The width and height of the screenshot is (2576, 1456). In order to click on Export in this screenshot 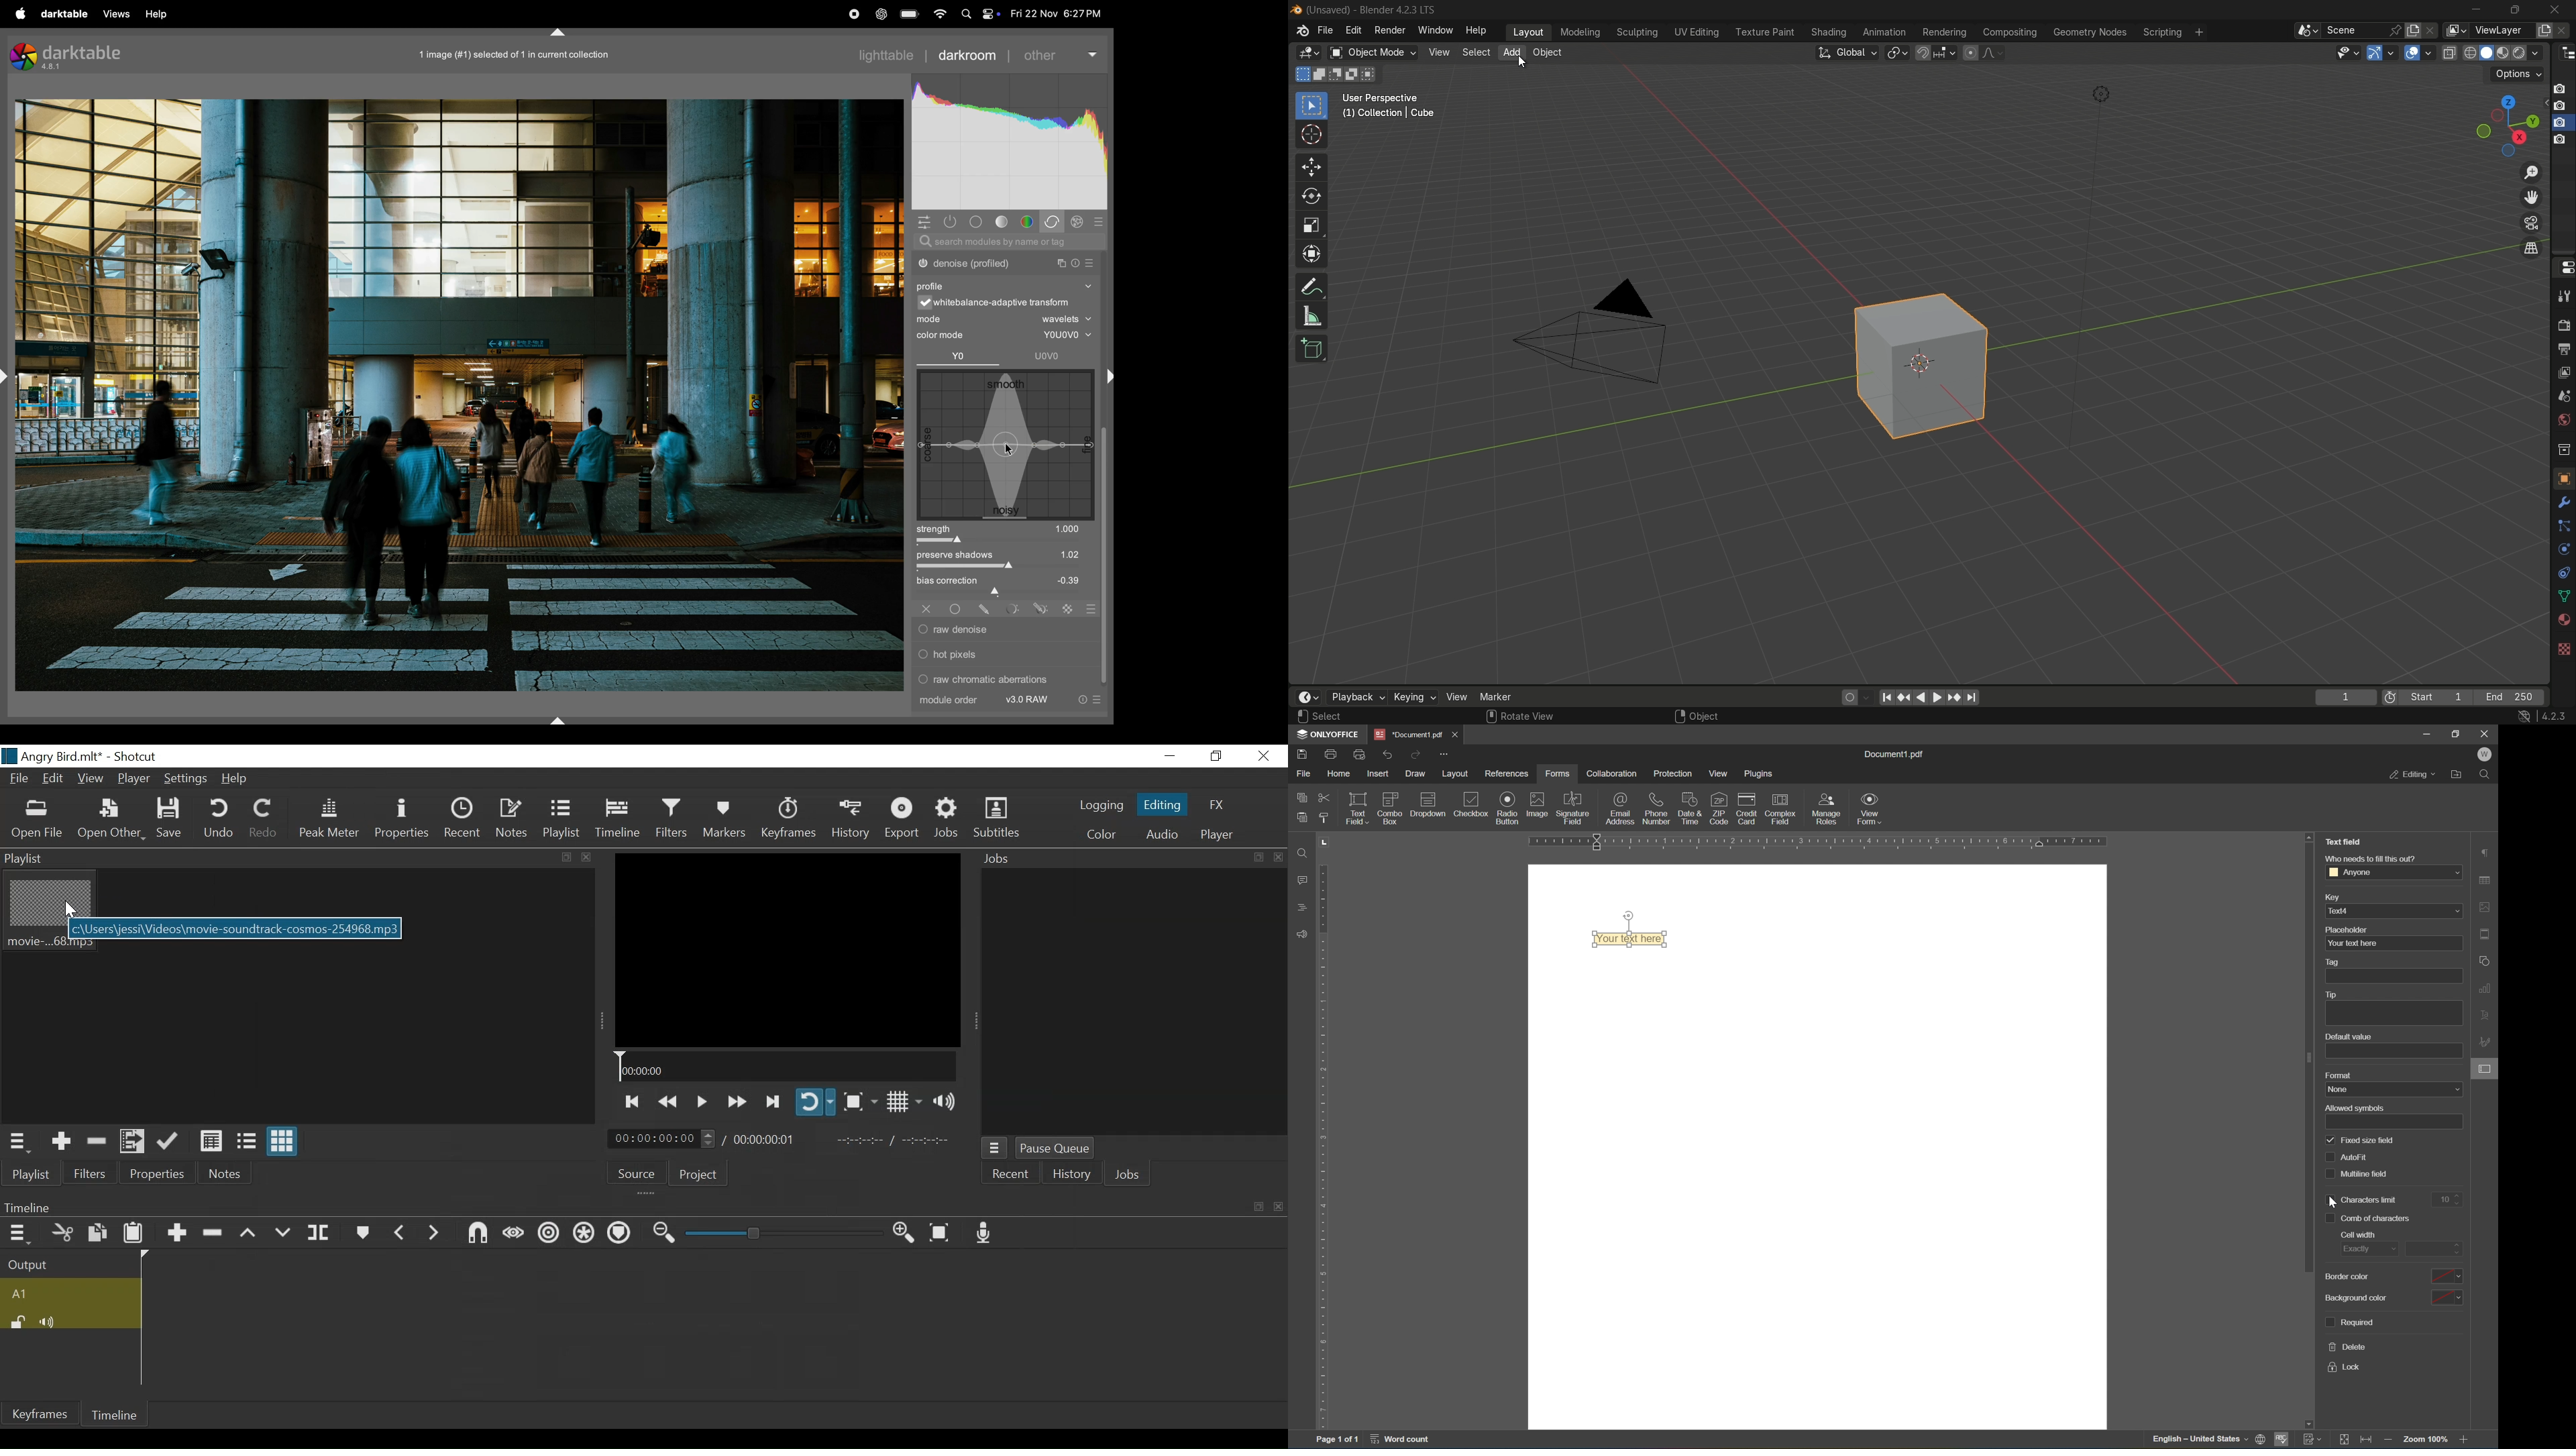, I will do `click(904, 820)`.